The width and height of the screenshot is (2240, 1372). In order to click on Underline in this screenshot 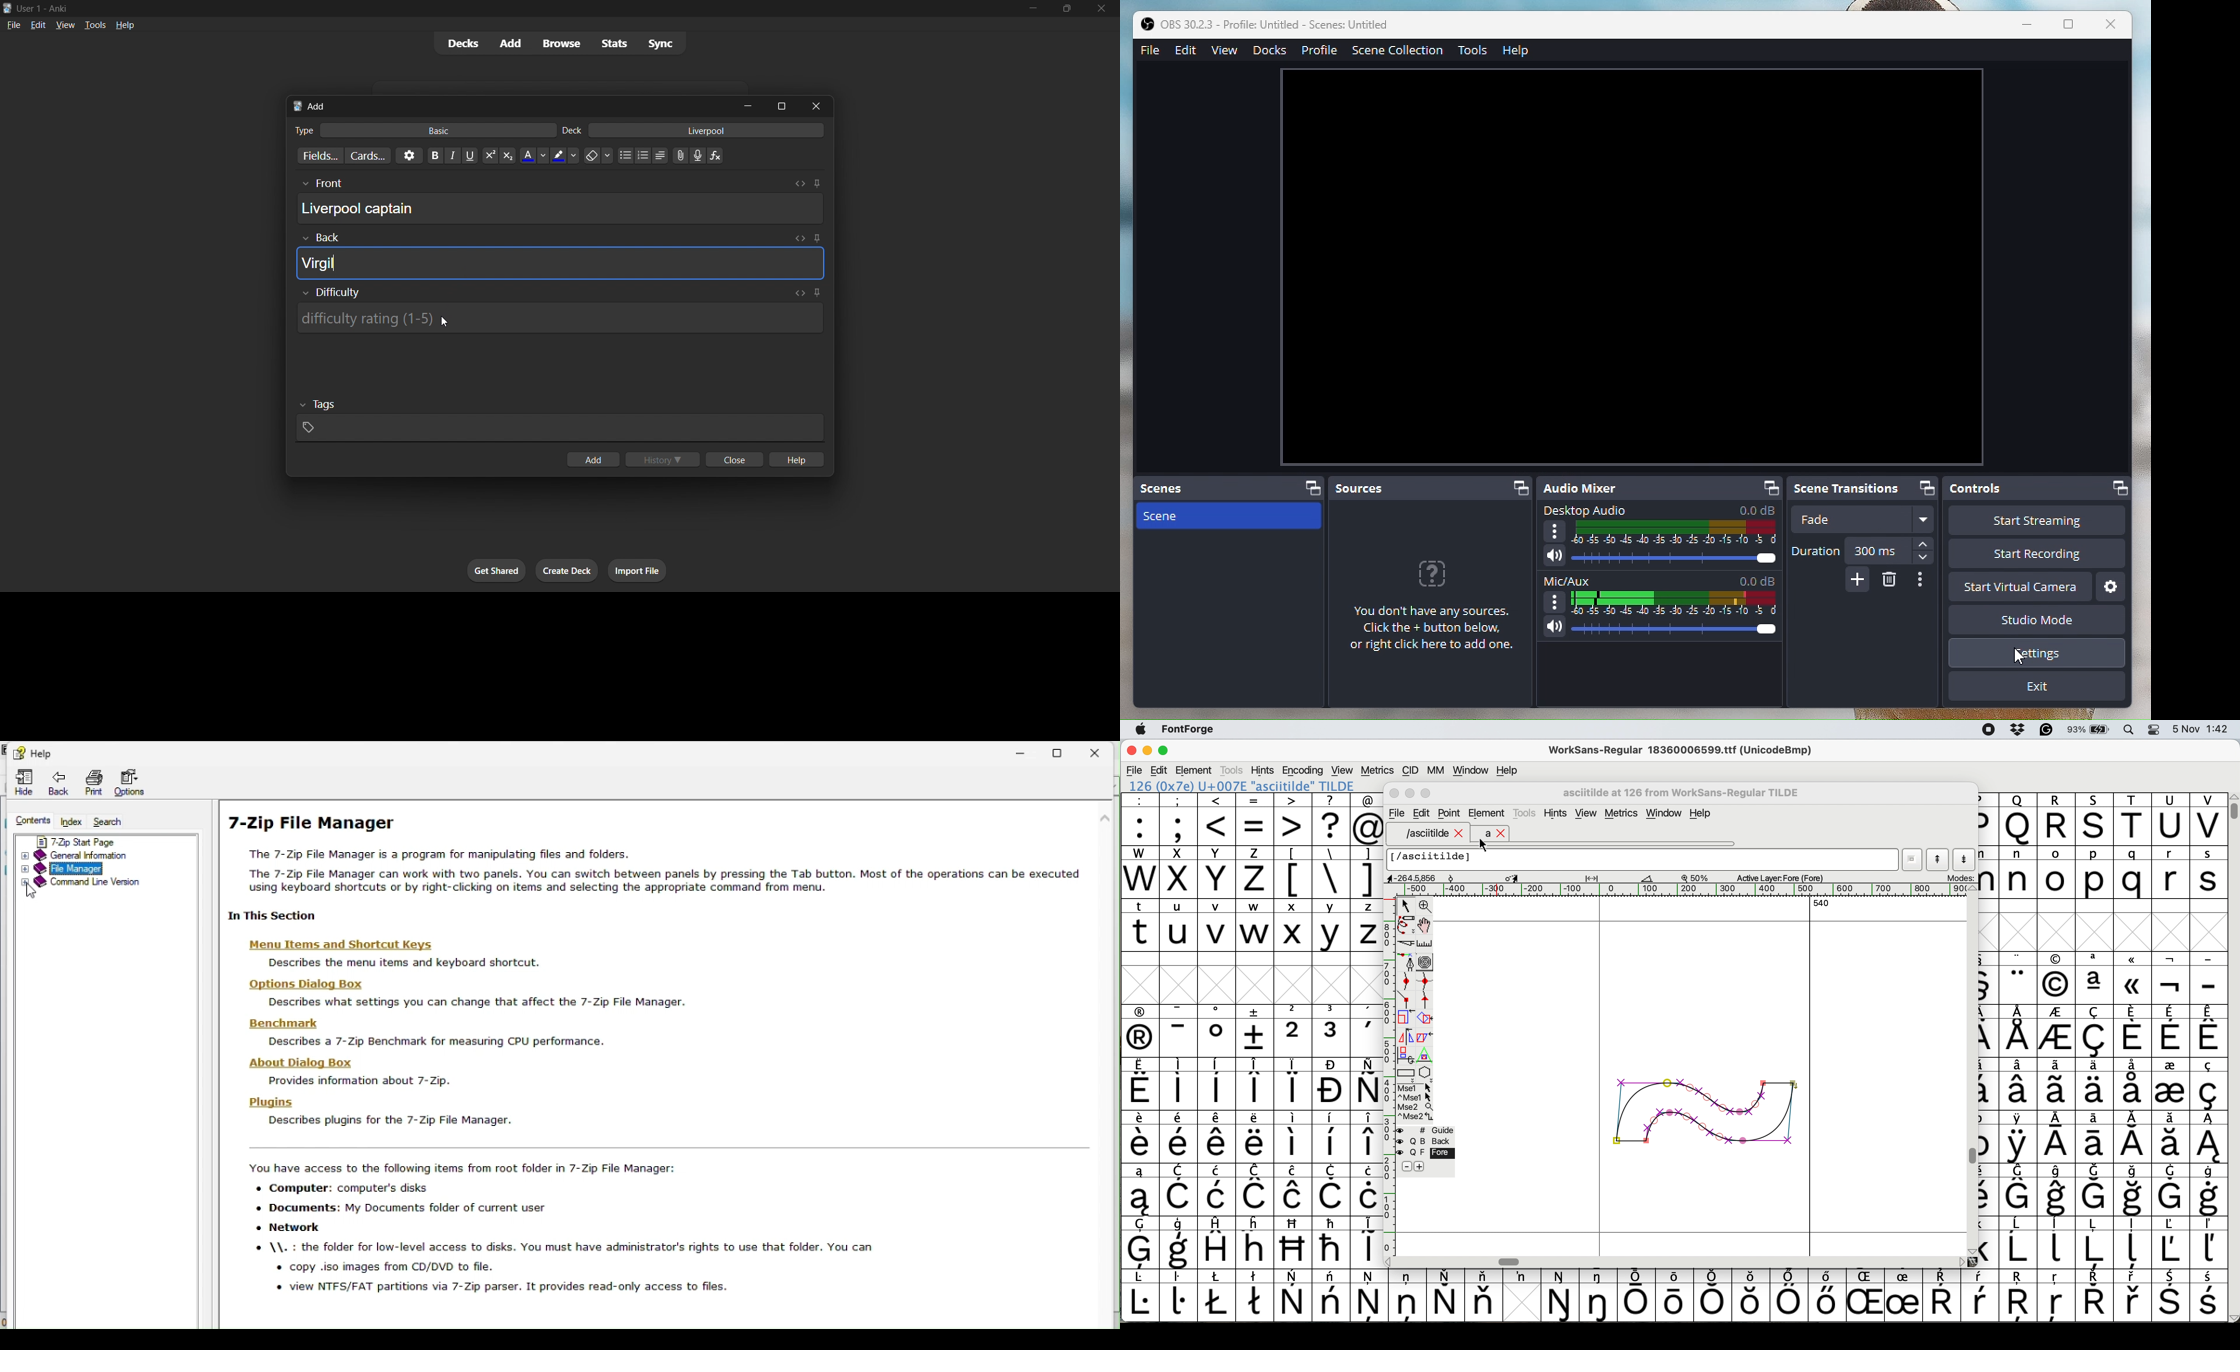, I will do `click(470, 156)`.